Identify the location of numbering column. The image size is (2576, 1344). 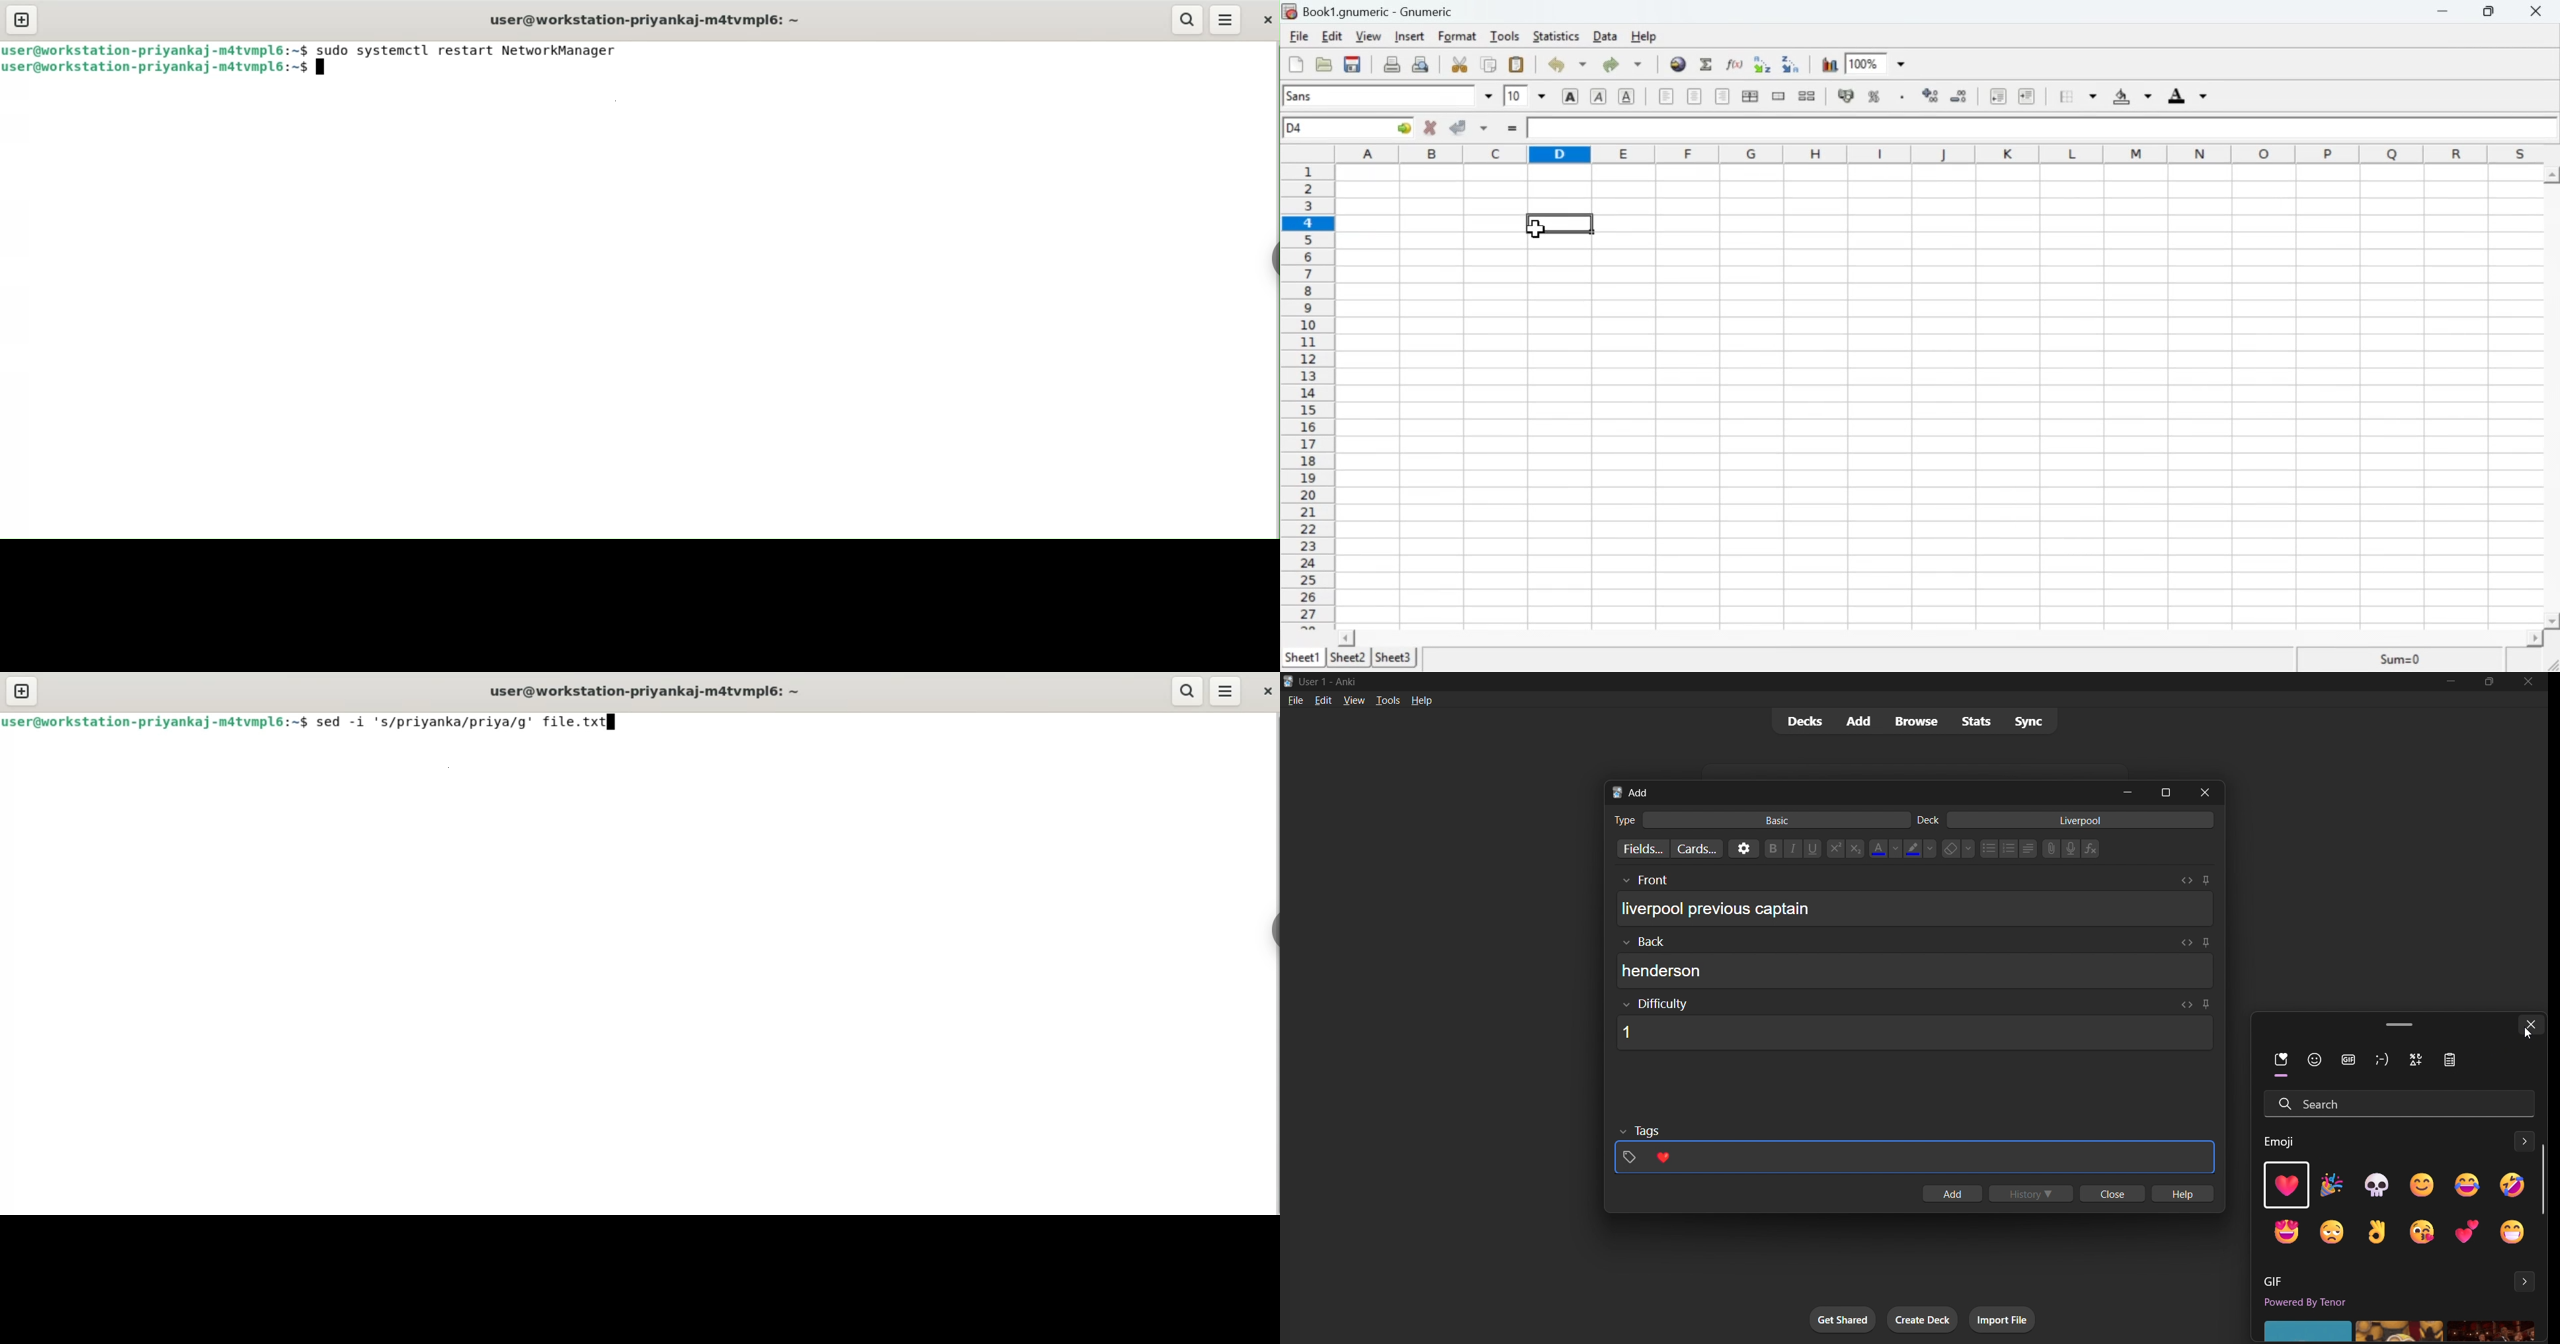
(1308, 394).